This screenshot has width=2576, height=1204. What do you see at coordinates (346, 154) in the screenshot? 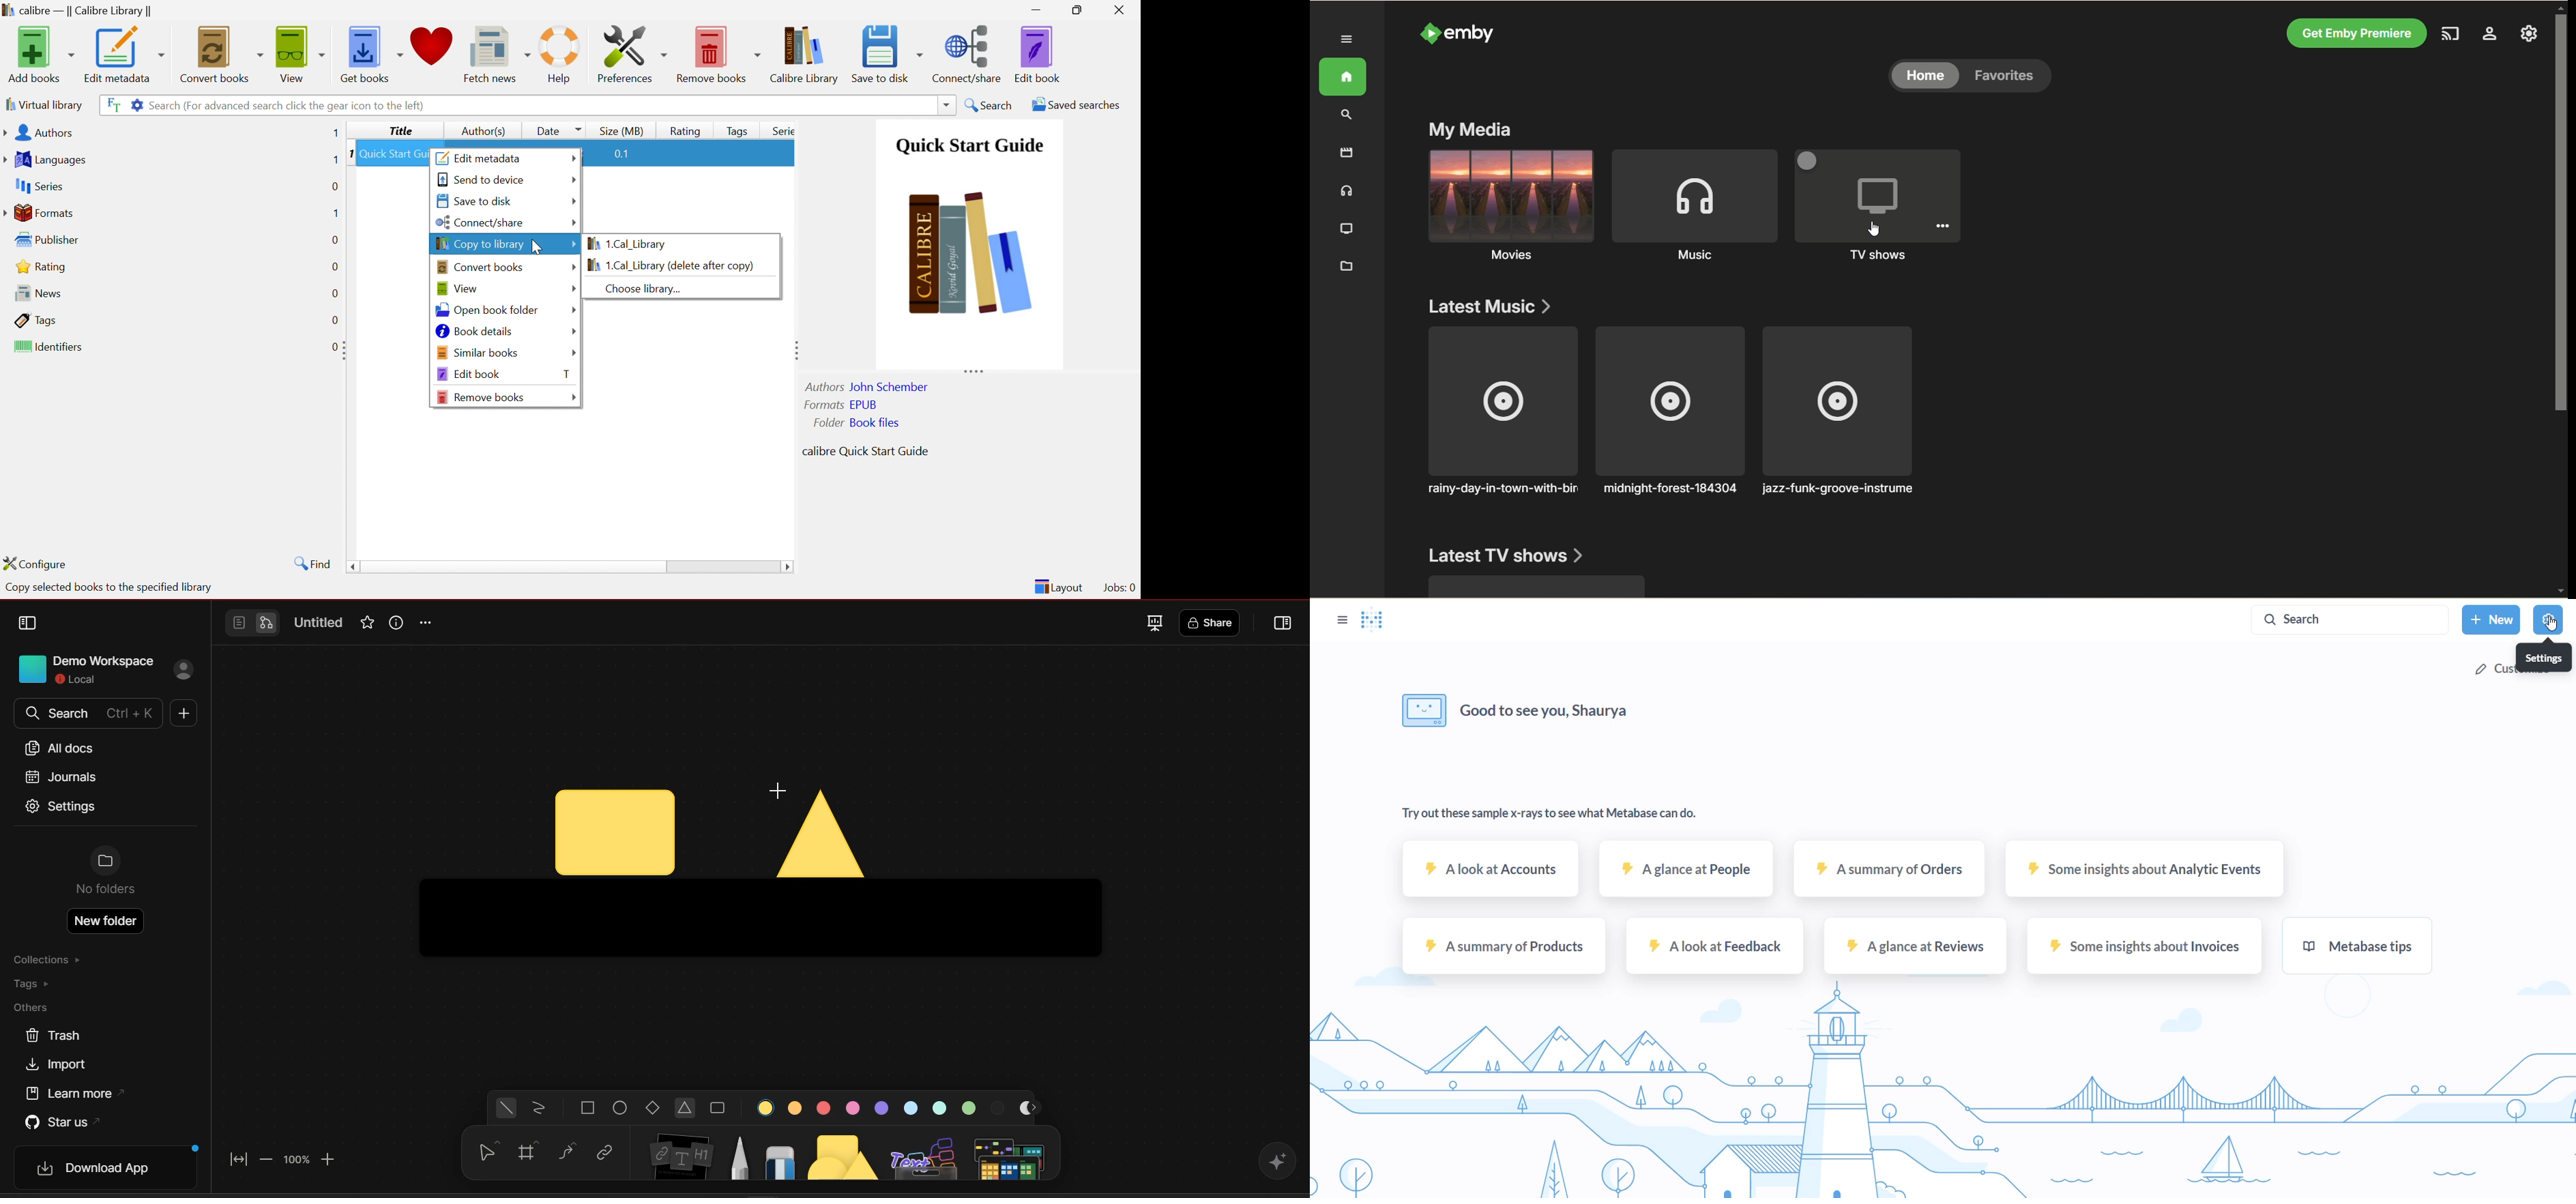
I see `1` at bounding box center [346, 154].